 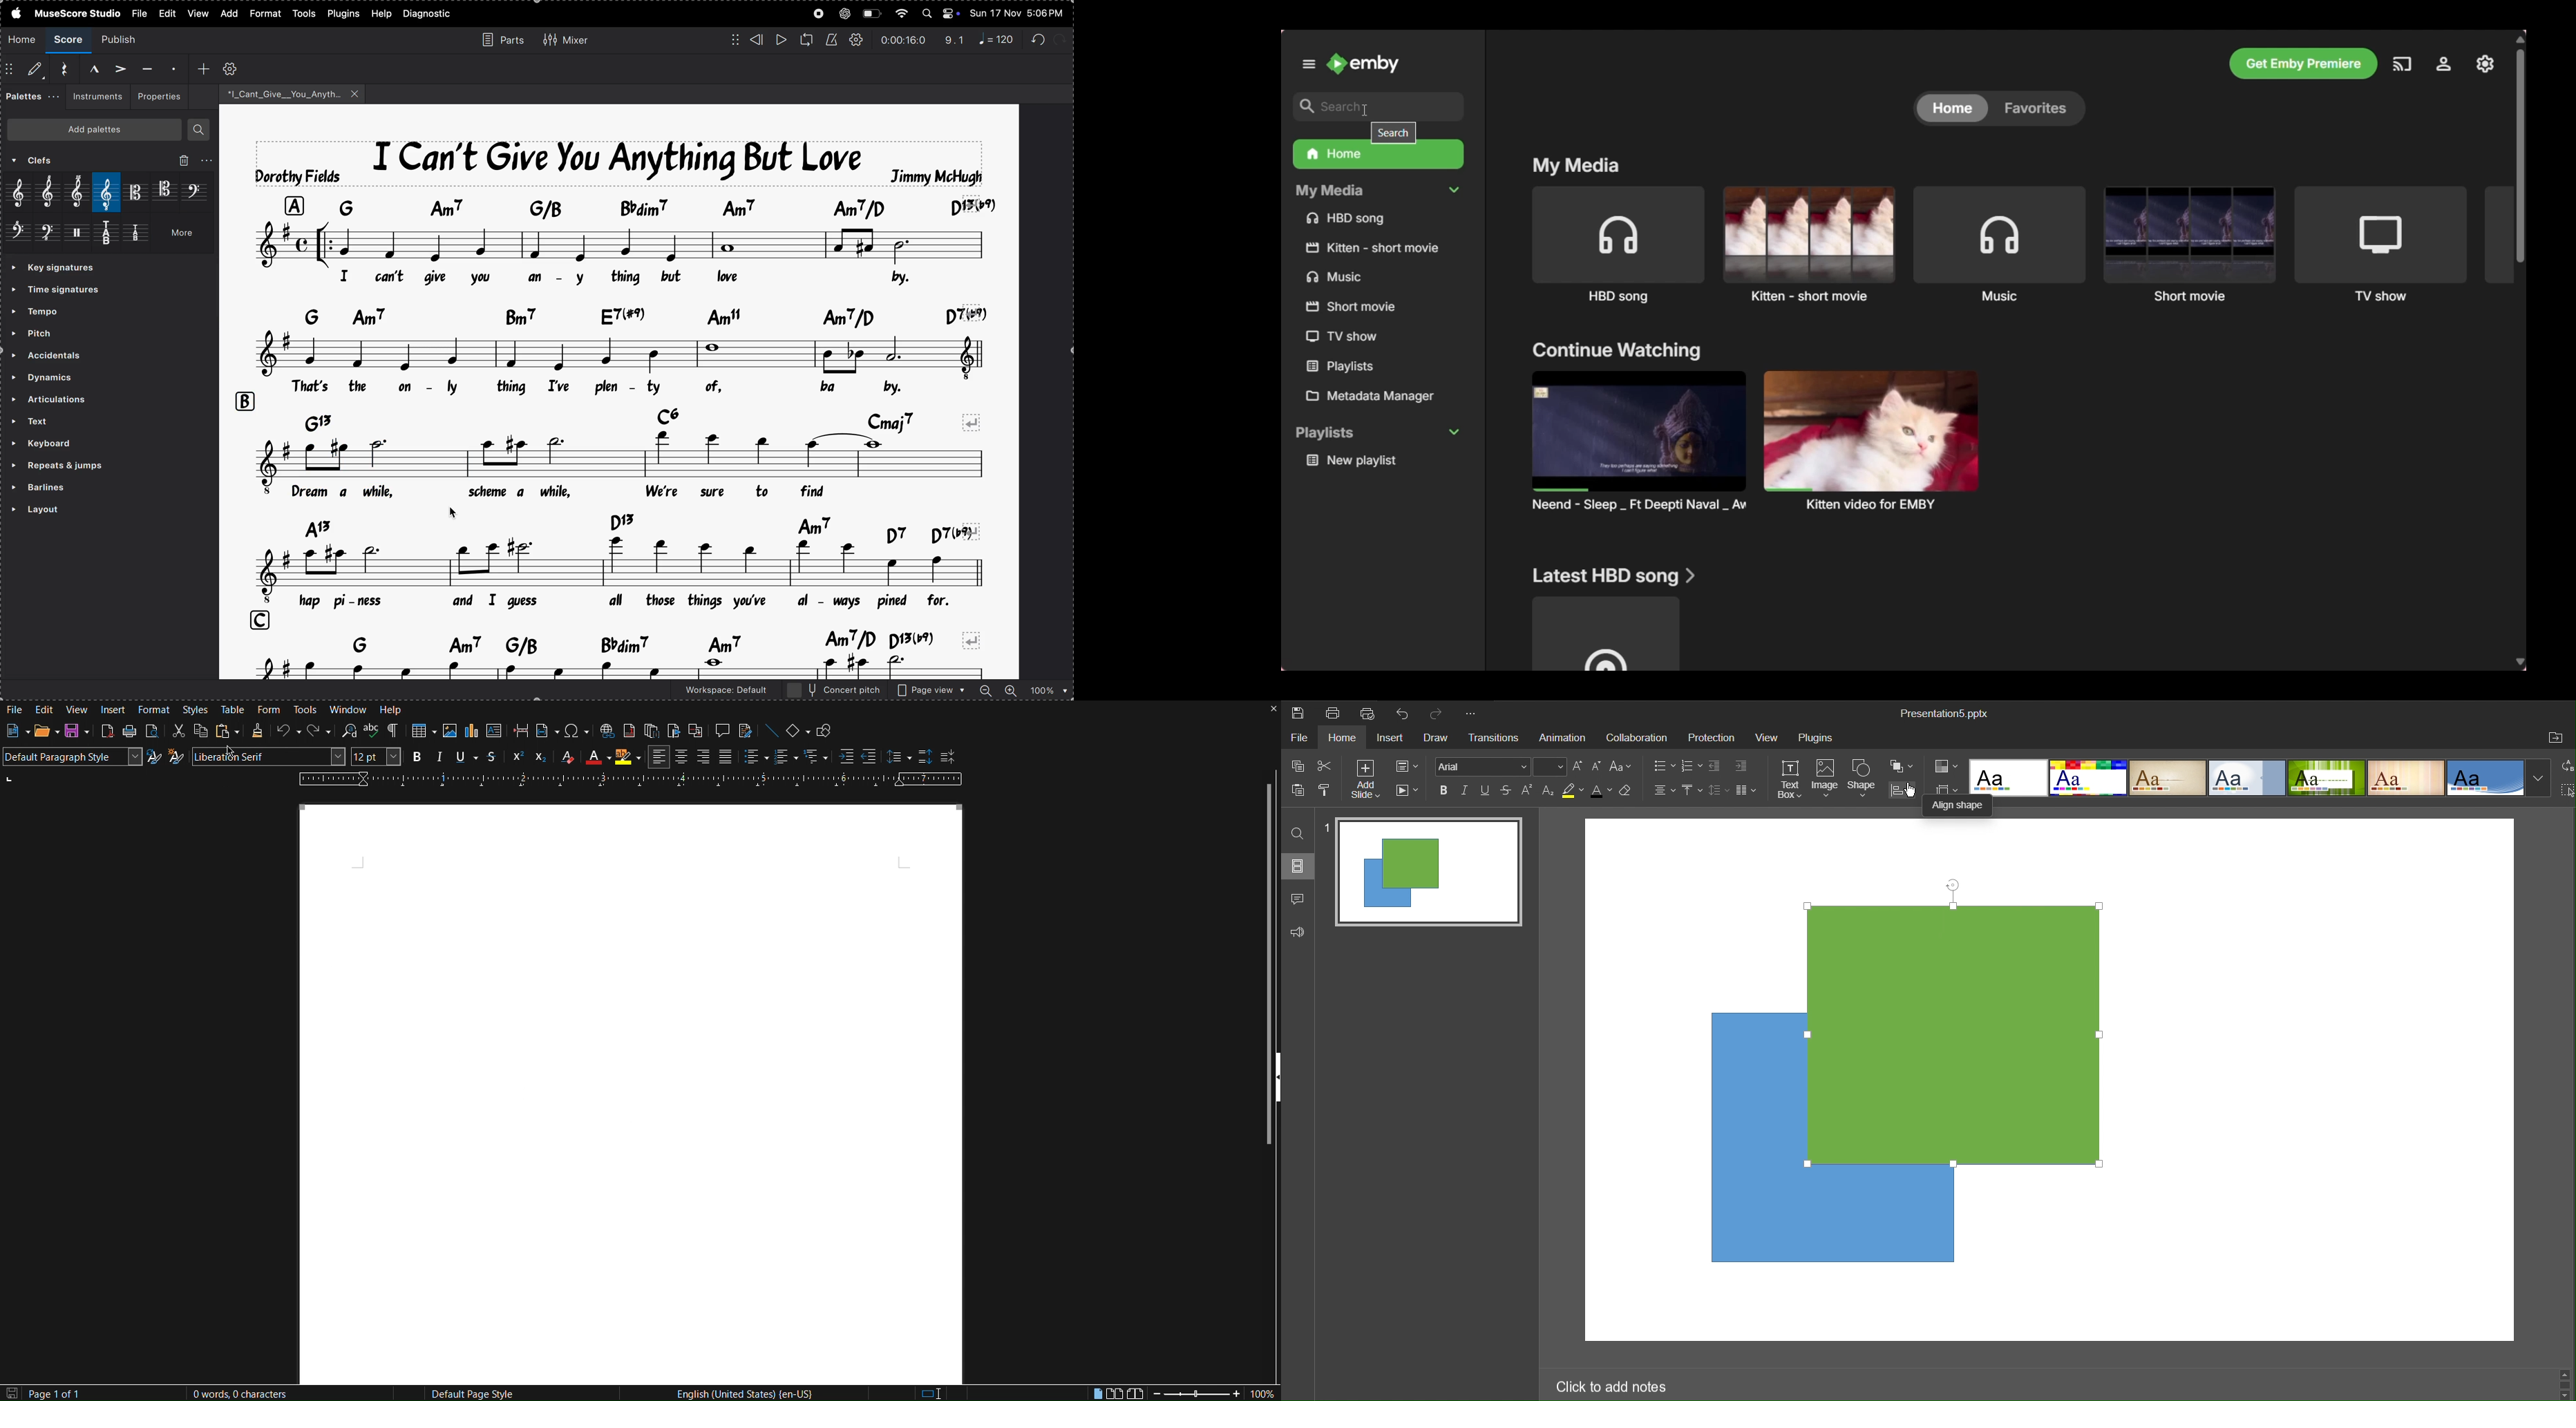 What do you see at coordinates (720, 733) in the screenshot?
I see `Insert Comment` at bounding box center [720, 733].